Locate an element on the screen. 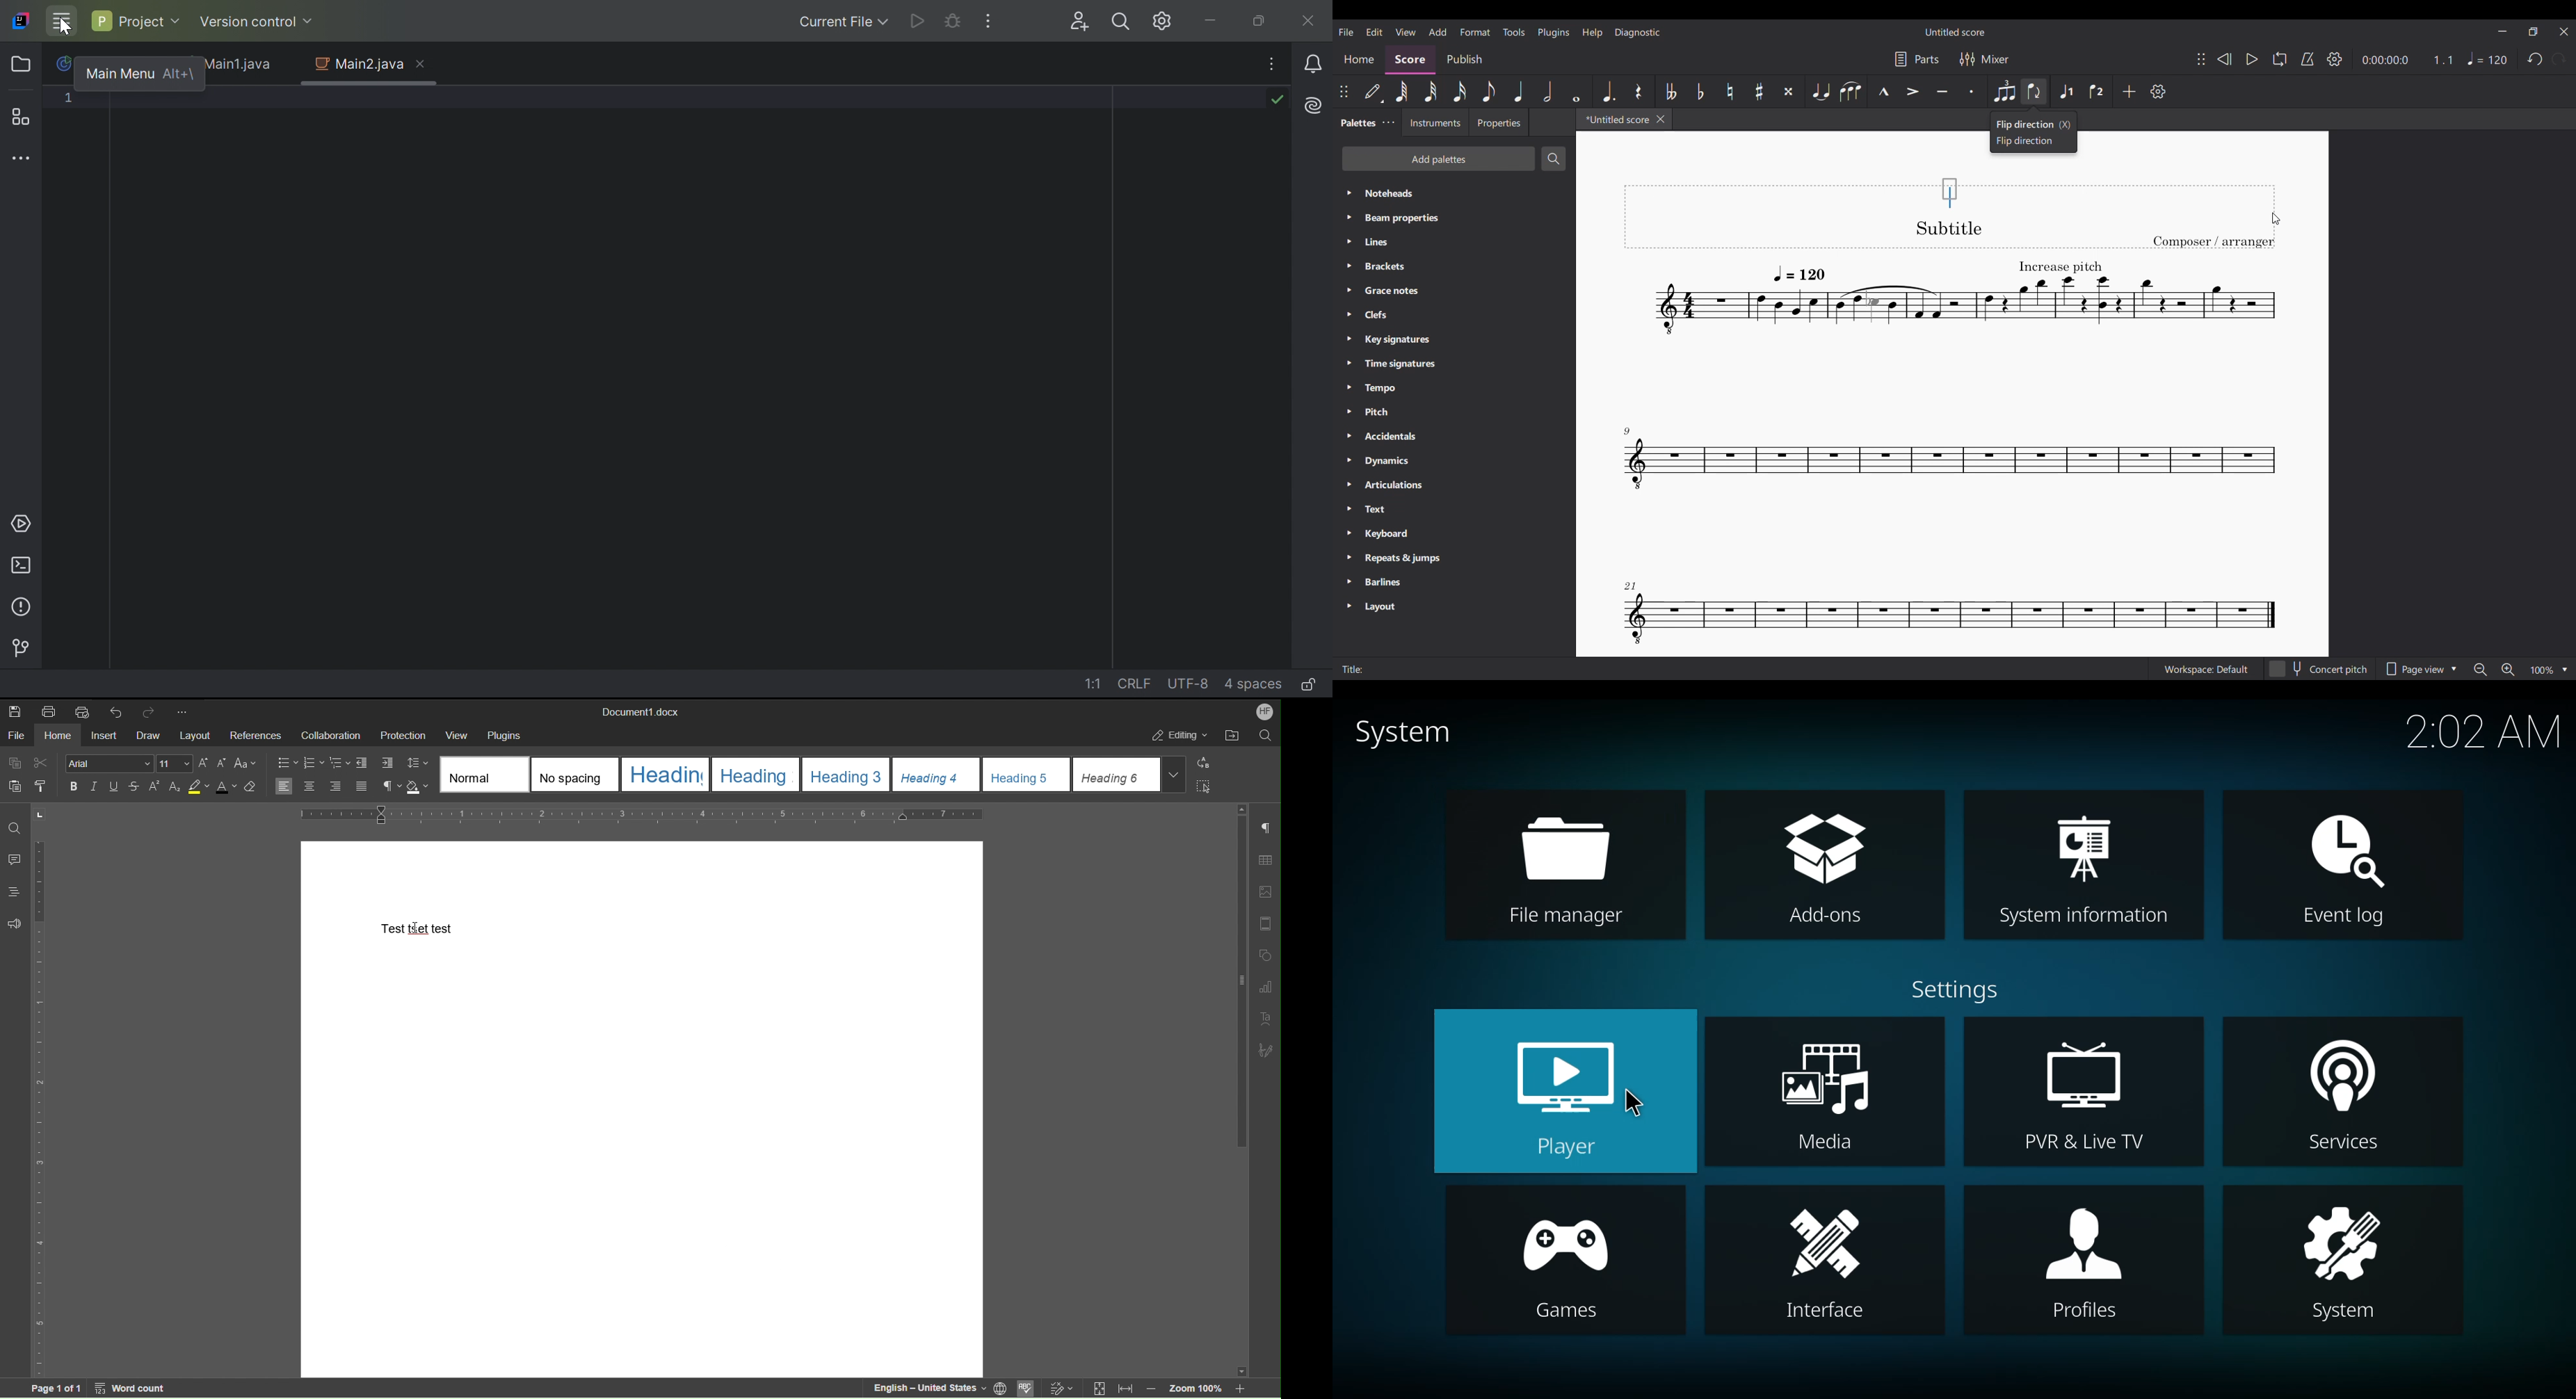  Noteheads is located at coordinates (1455, 193).